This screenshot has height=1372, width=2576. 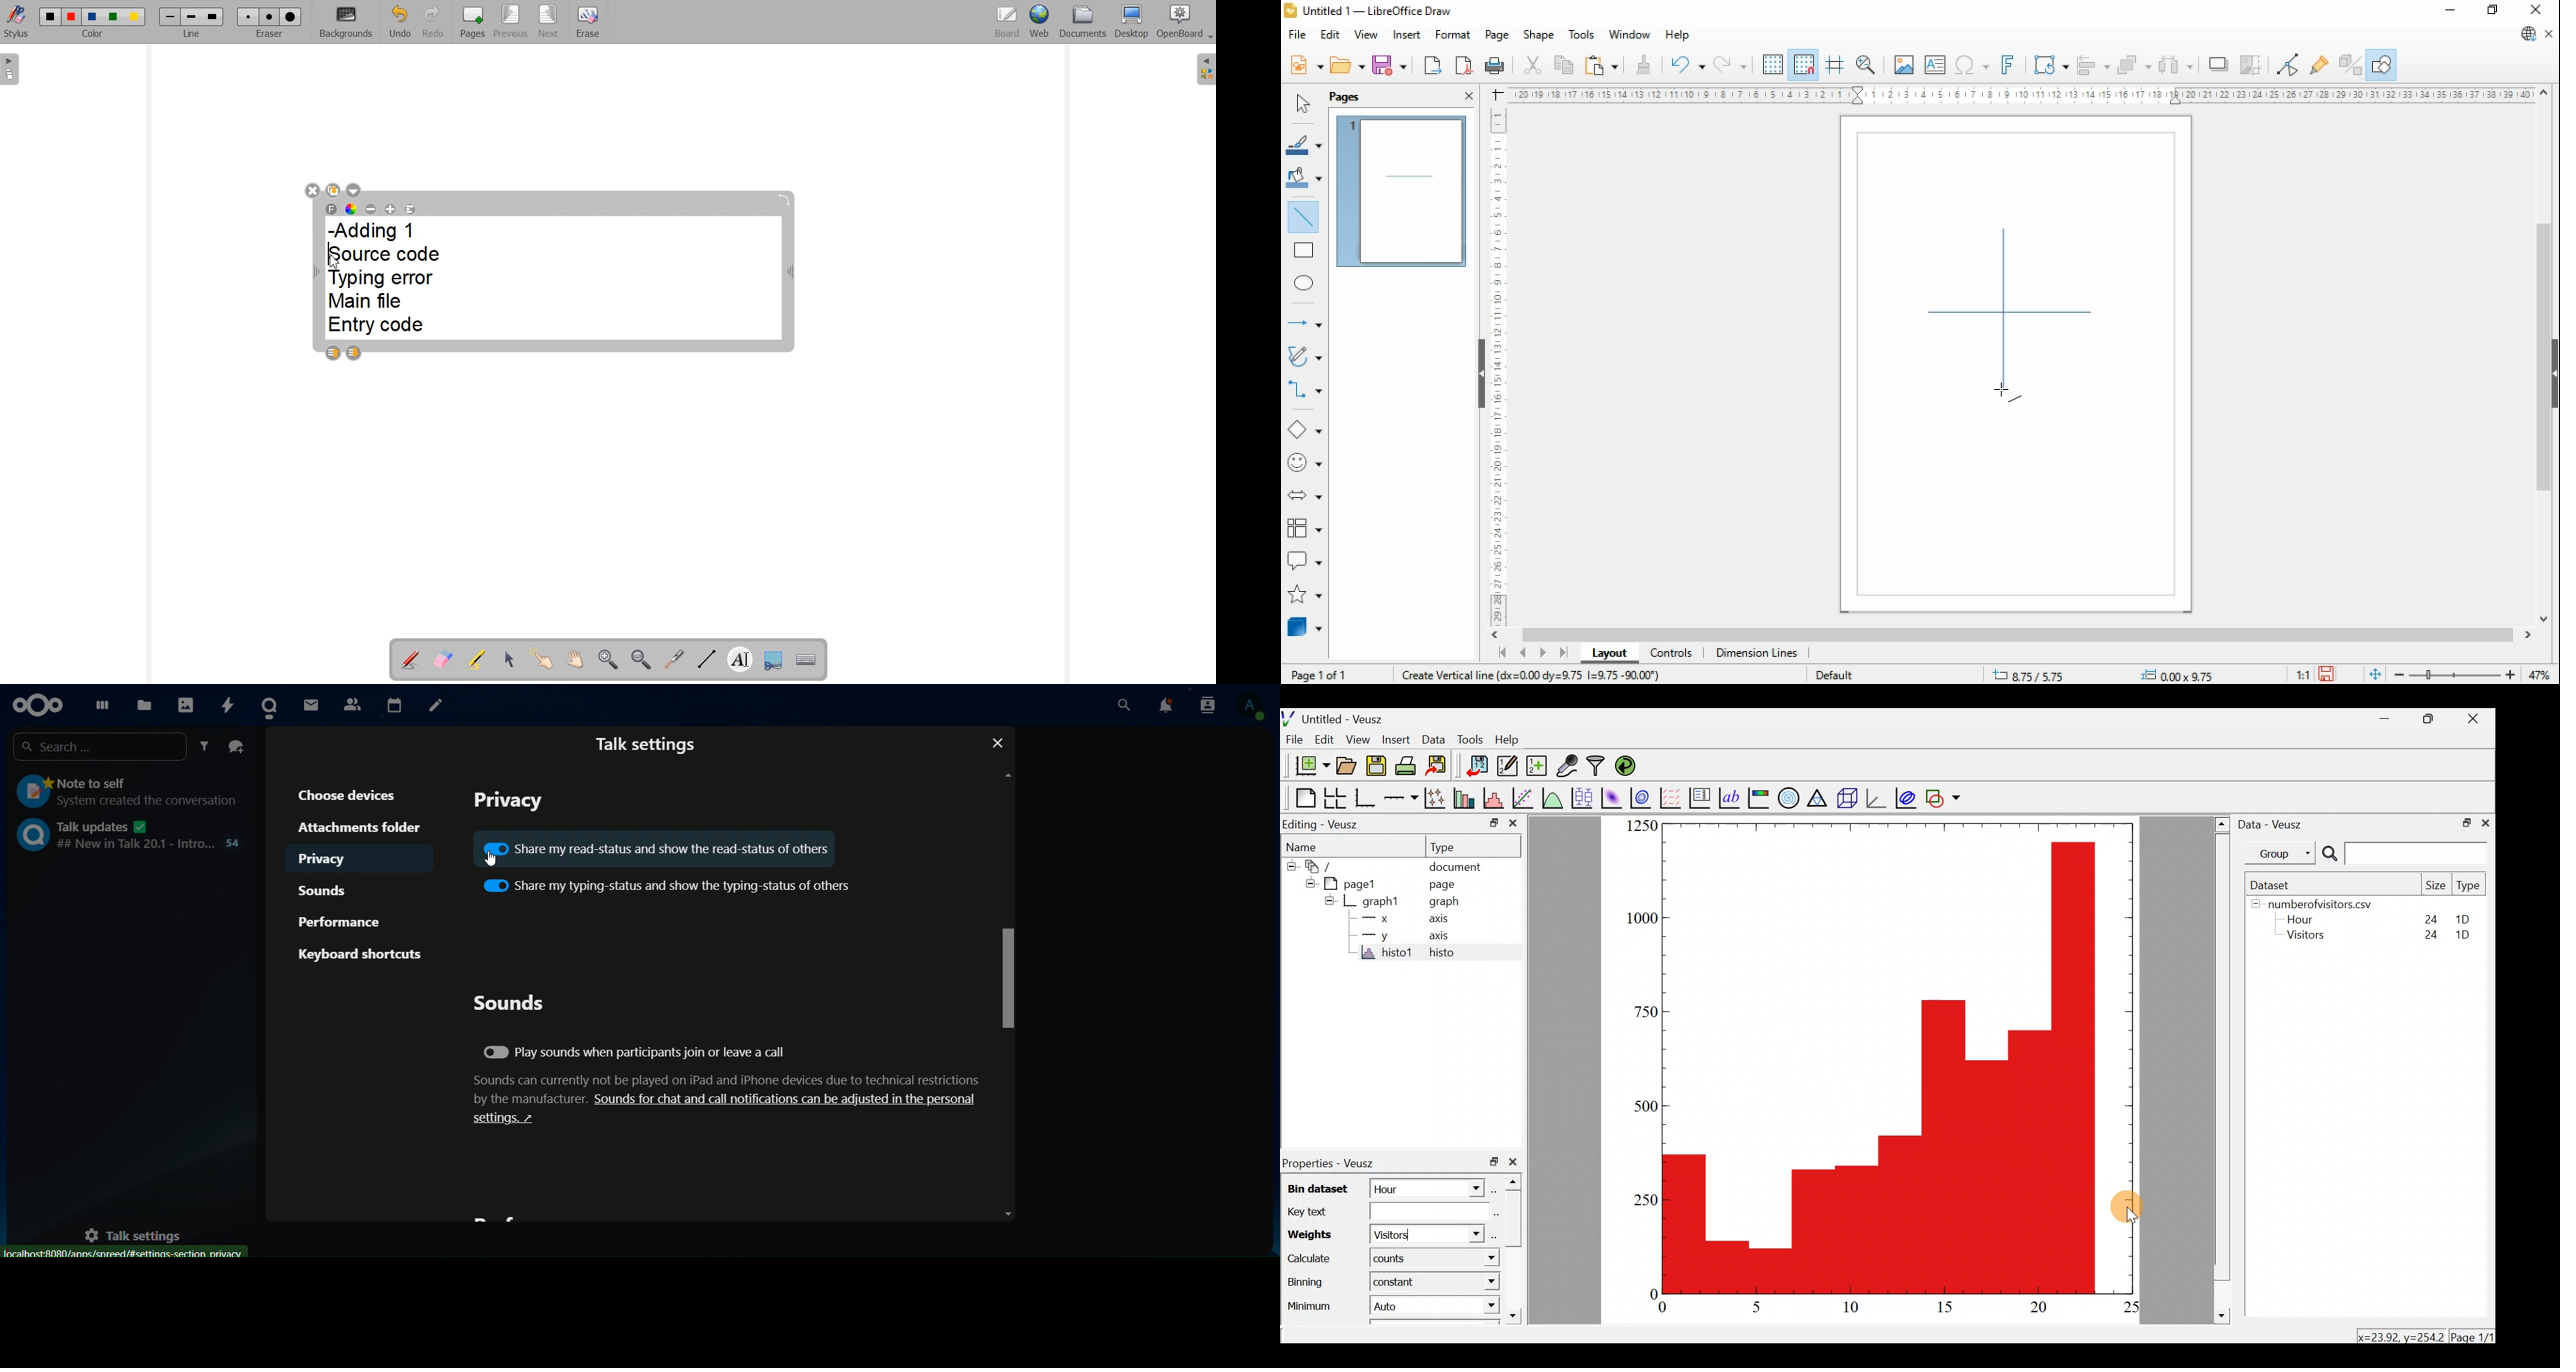 I want to click on graph, so click(x=1448, y=903).